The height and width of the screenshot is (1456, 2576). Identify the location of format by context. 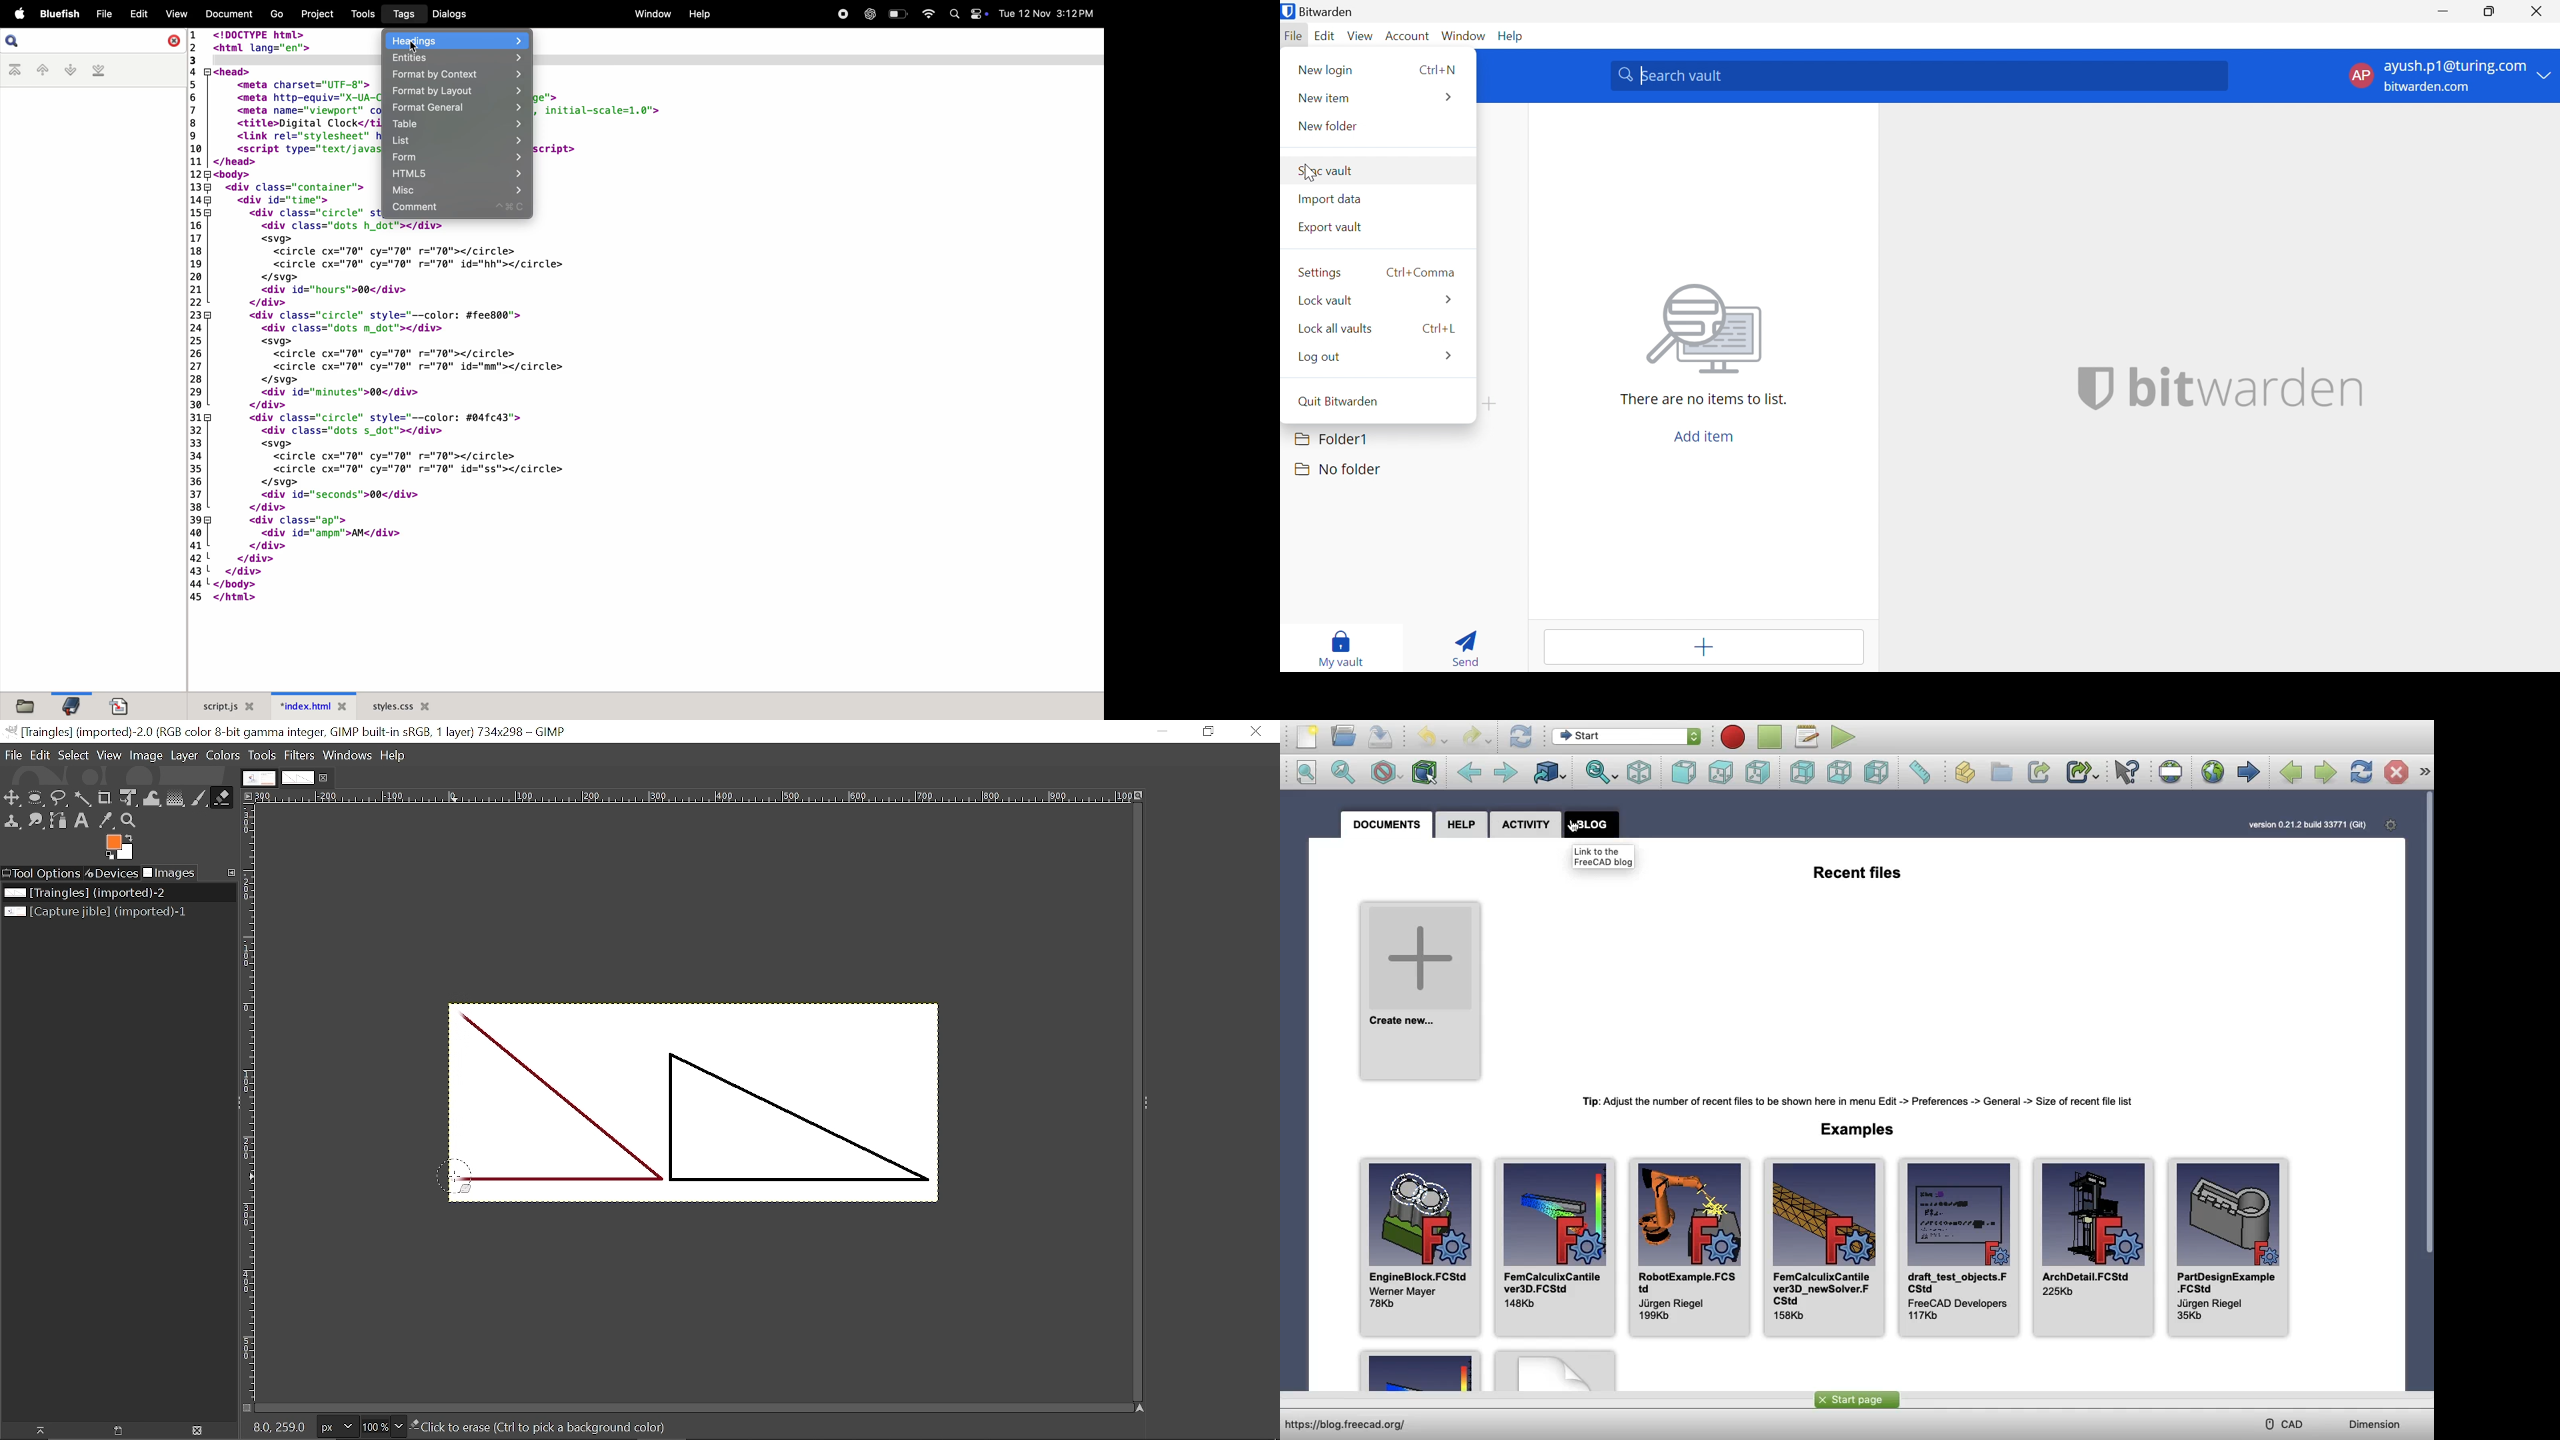
(455, 75).